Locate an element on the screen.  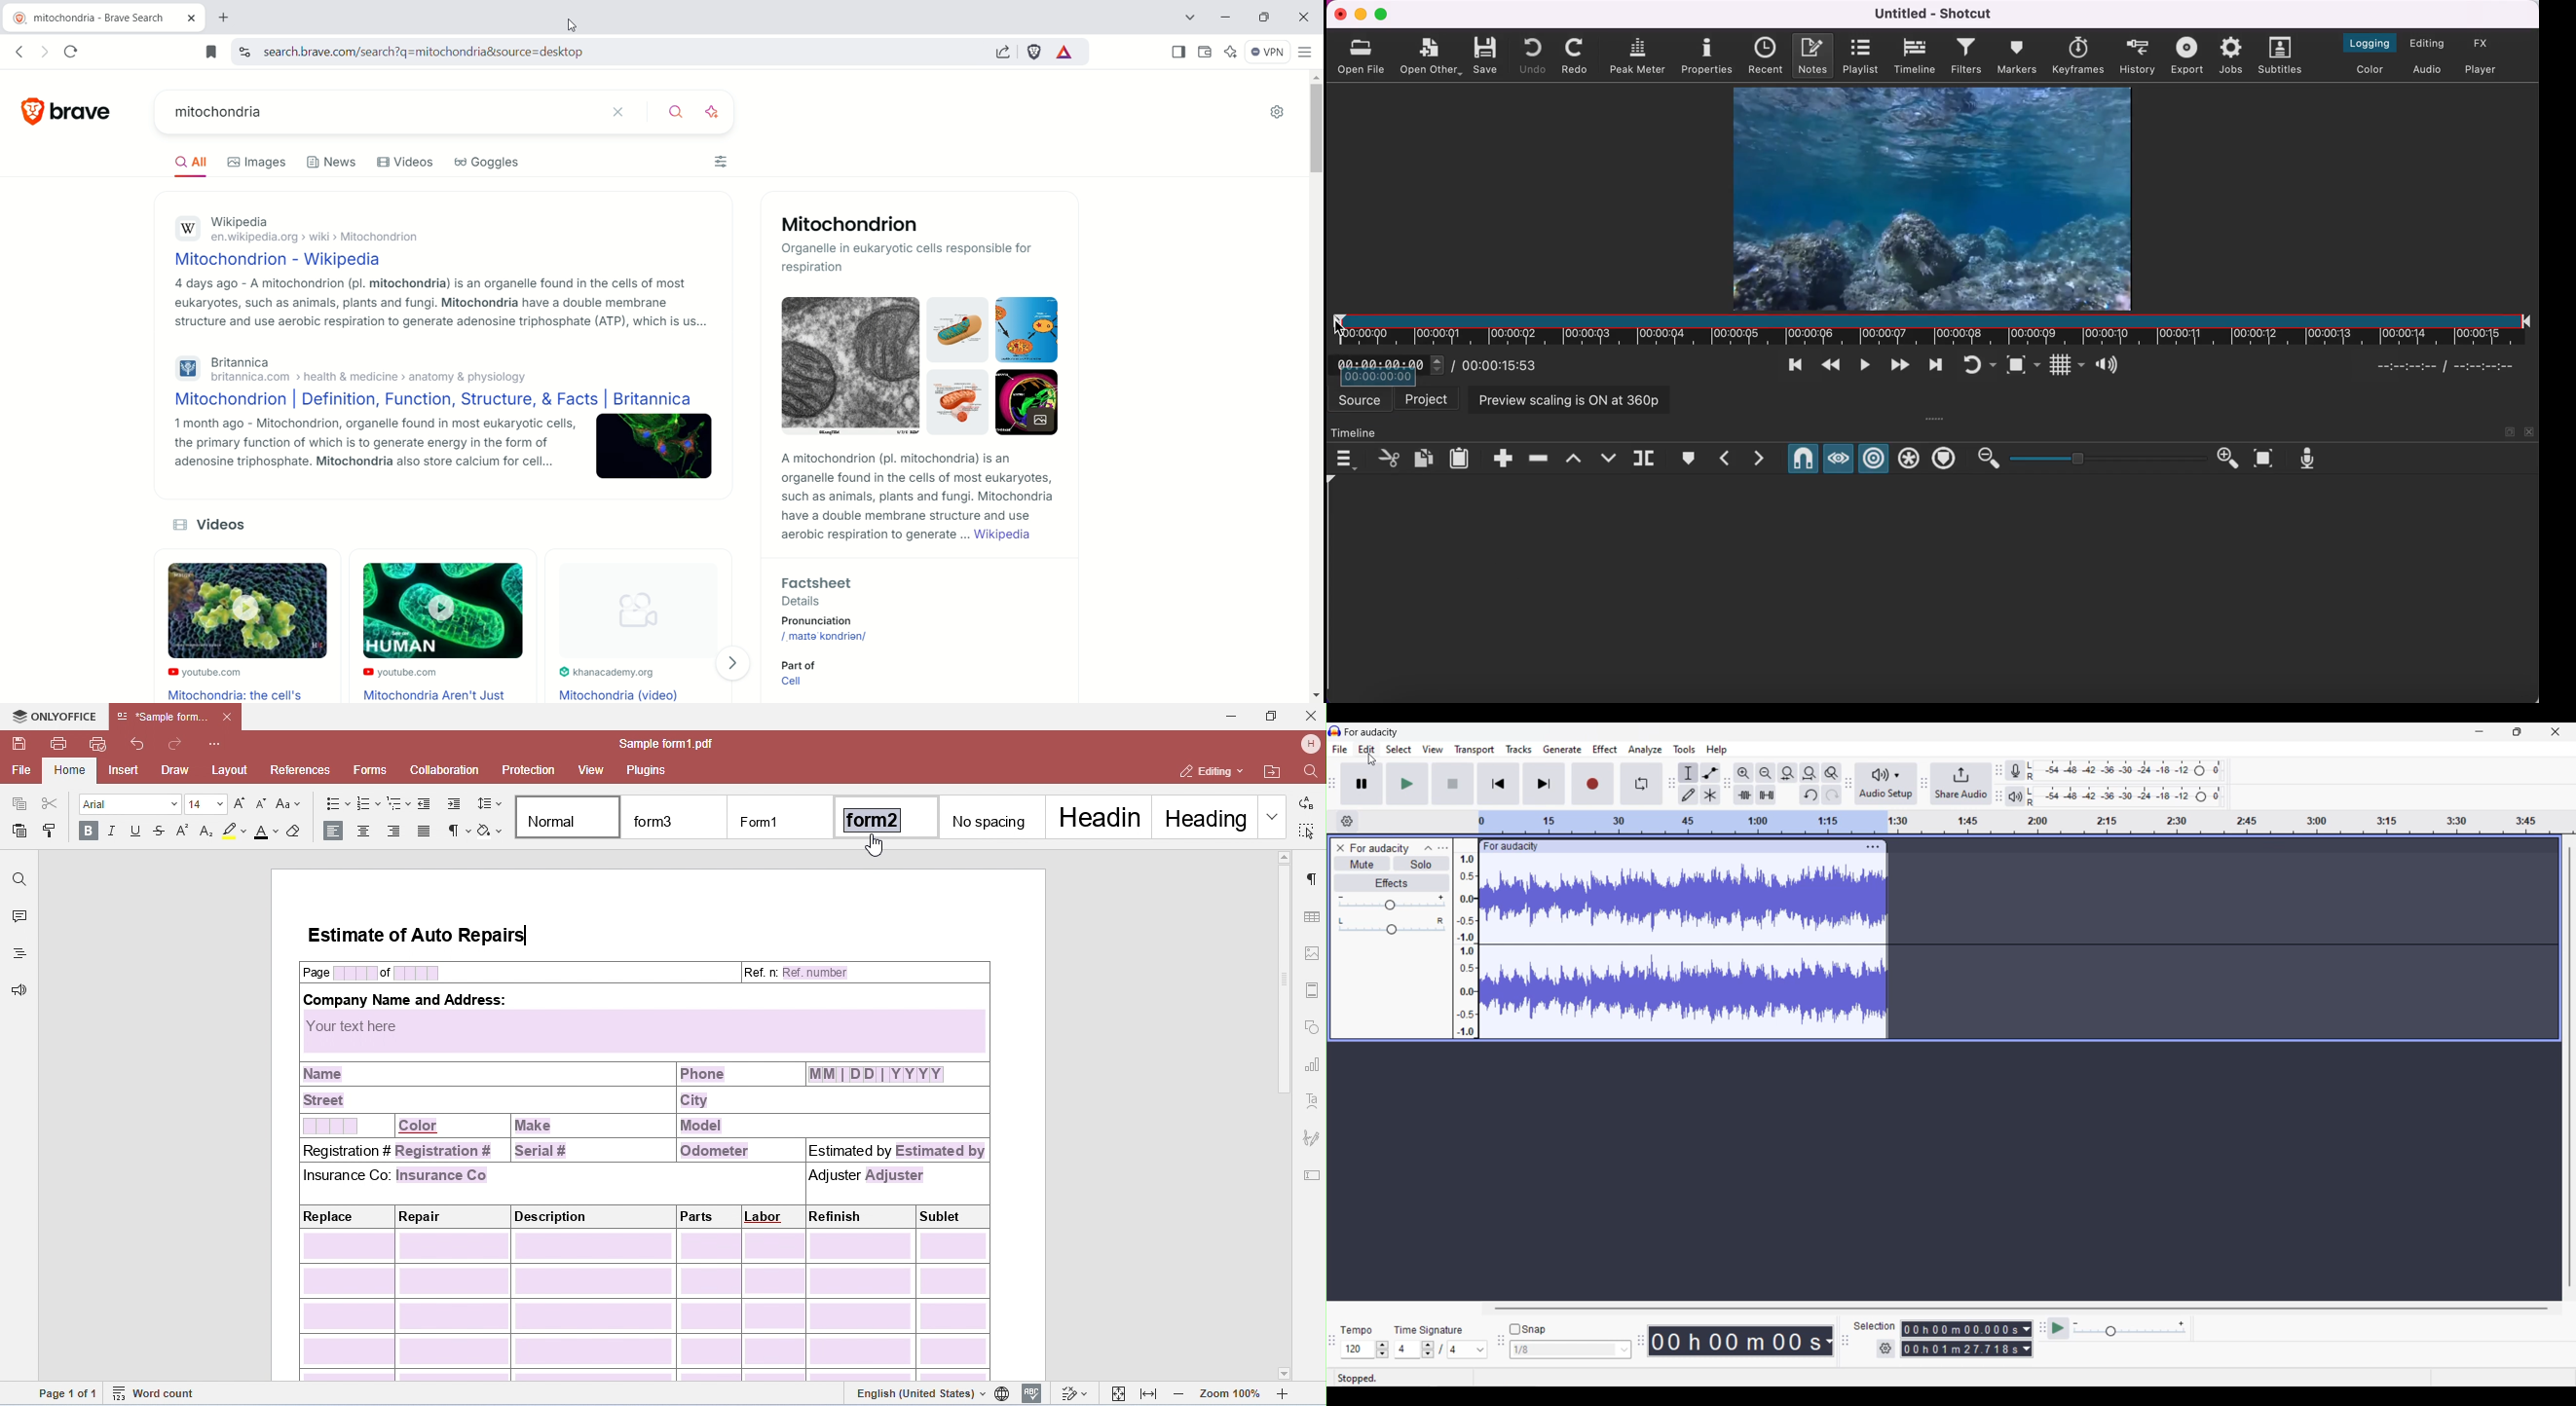
ripple is located at coordinates (1875, 458).